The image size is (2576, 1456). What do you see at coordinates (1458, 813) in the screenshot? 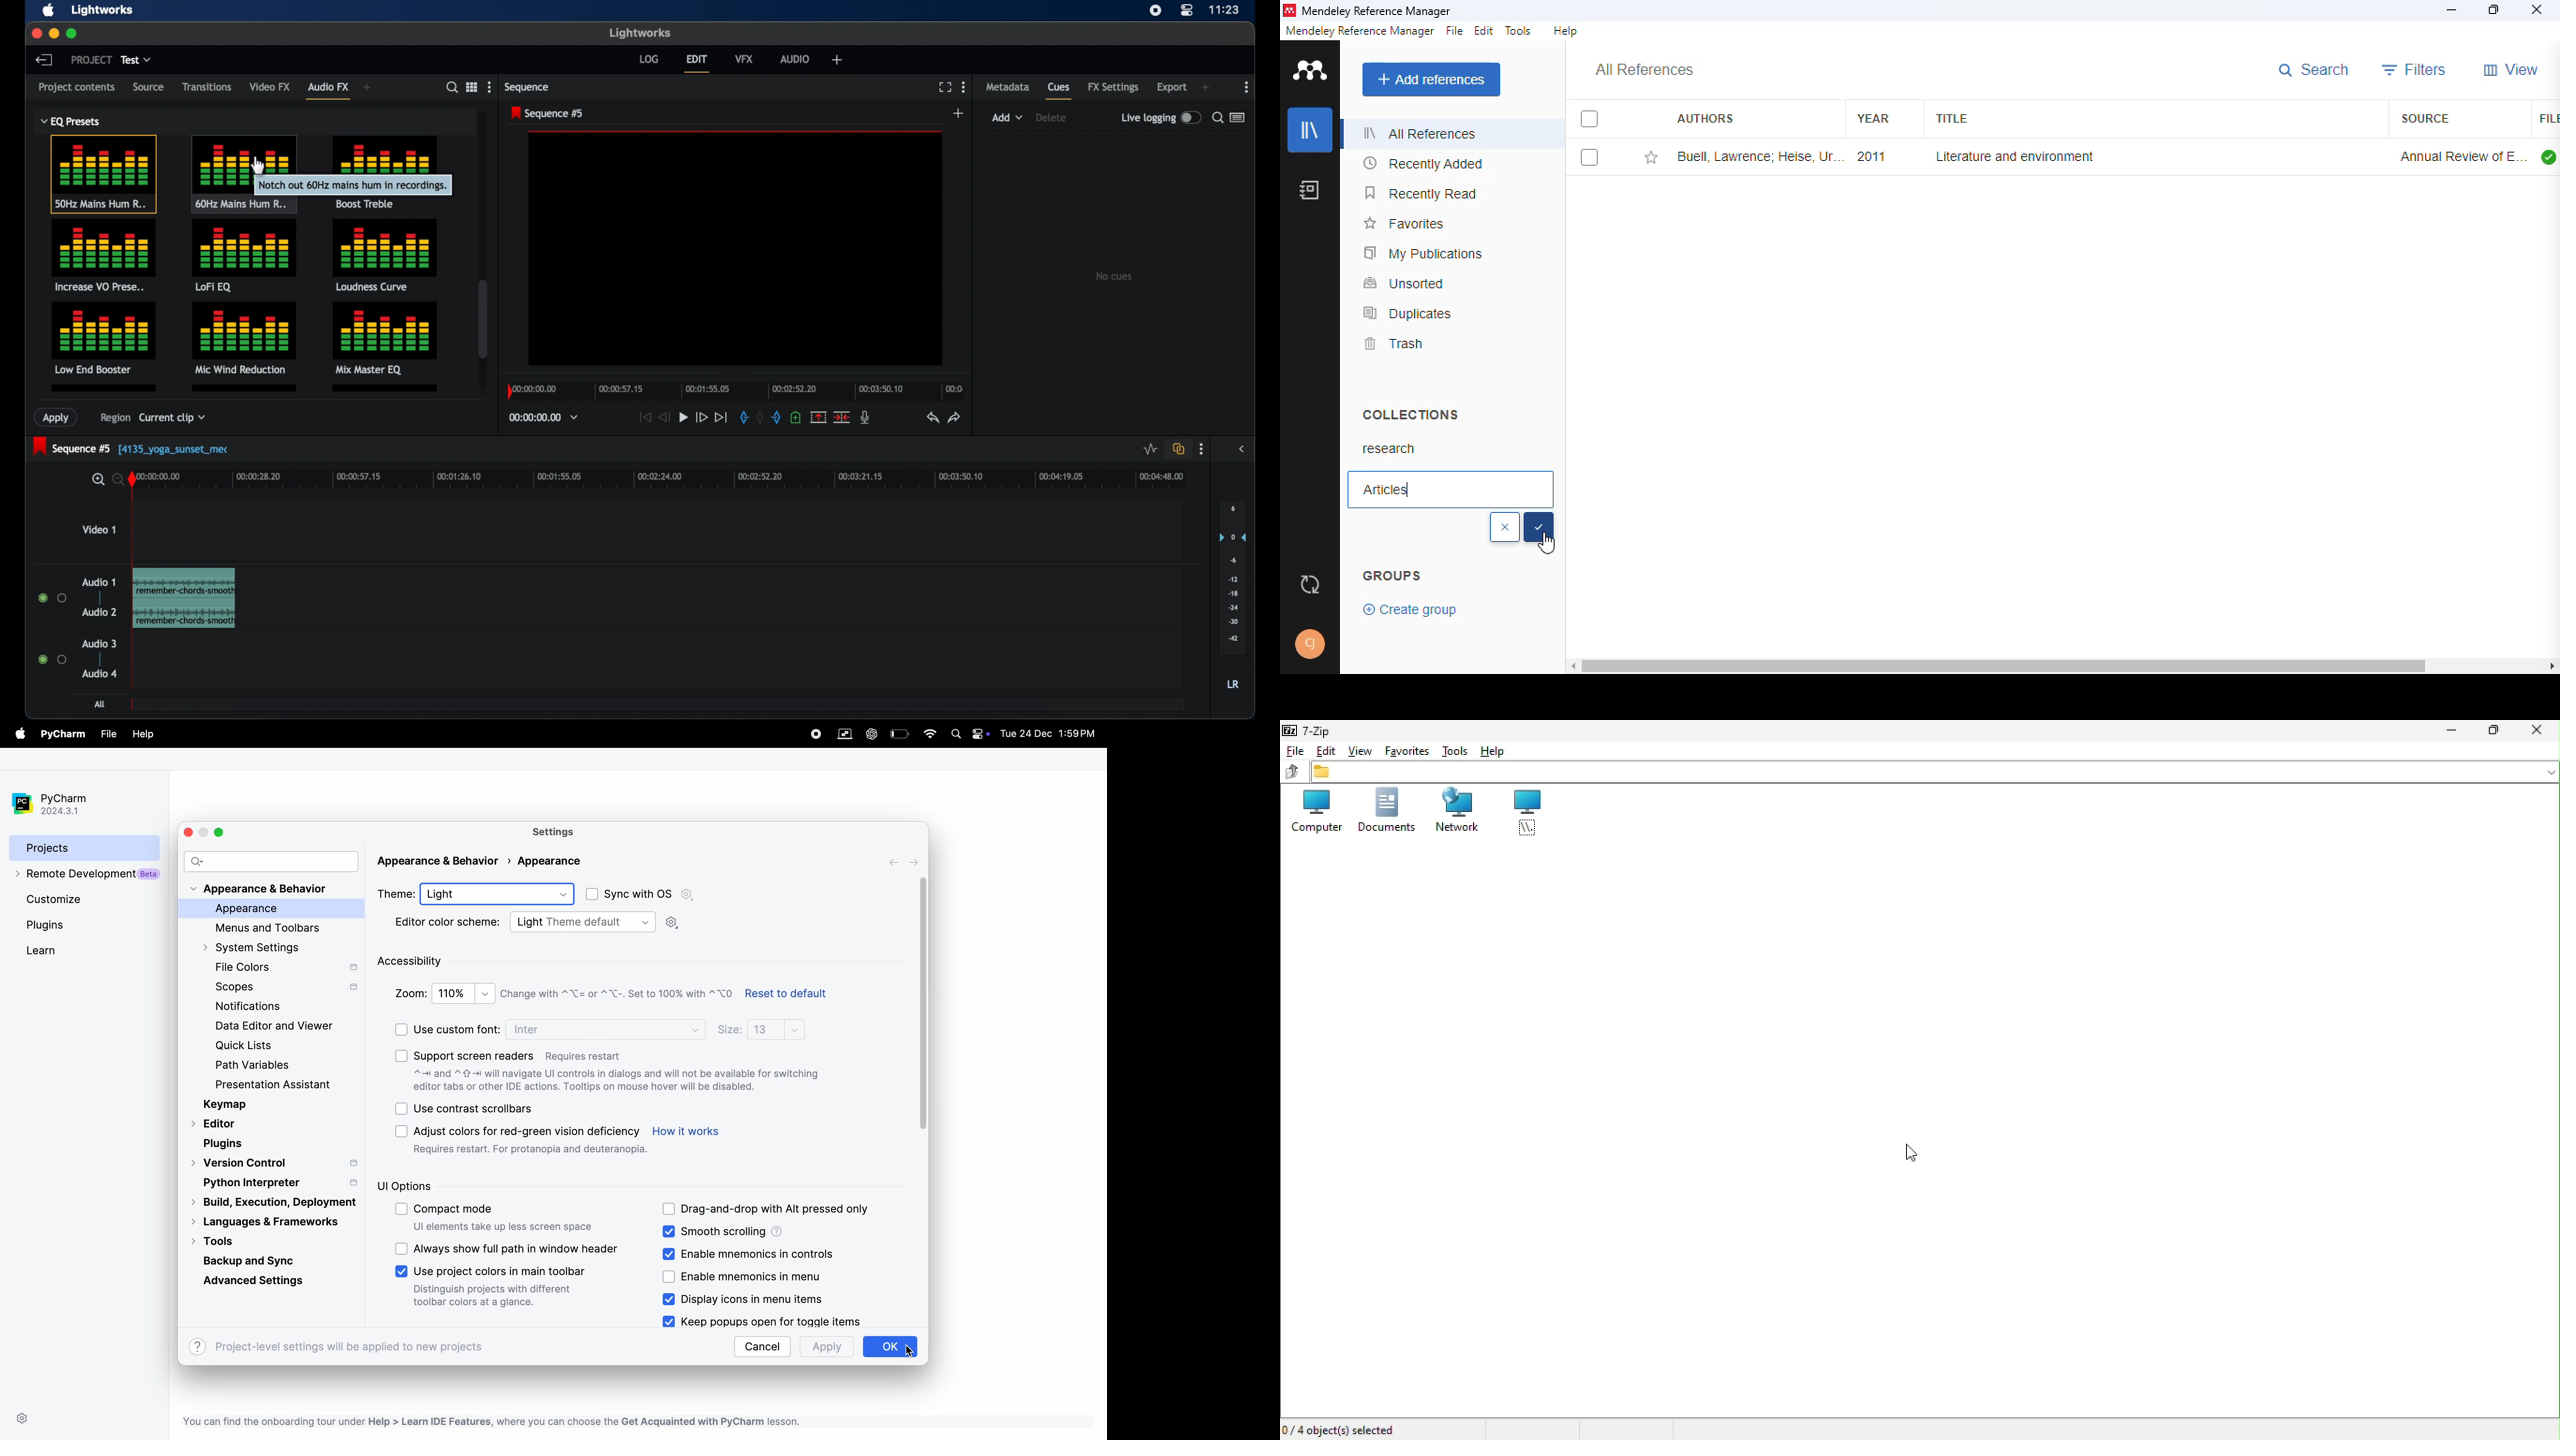
I see `Network` at bounding box center [1458, 813].